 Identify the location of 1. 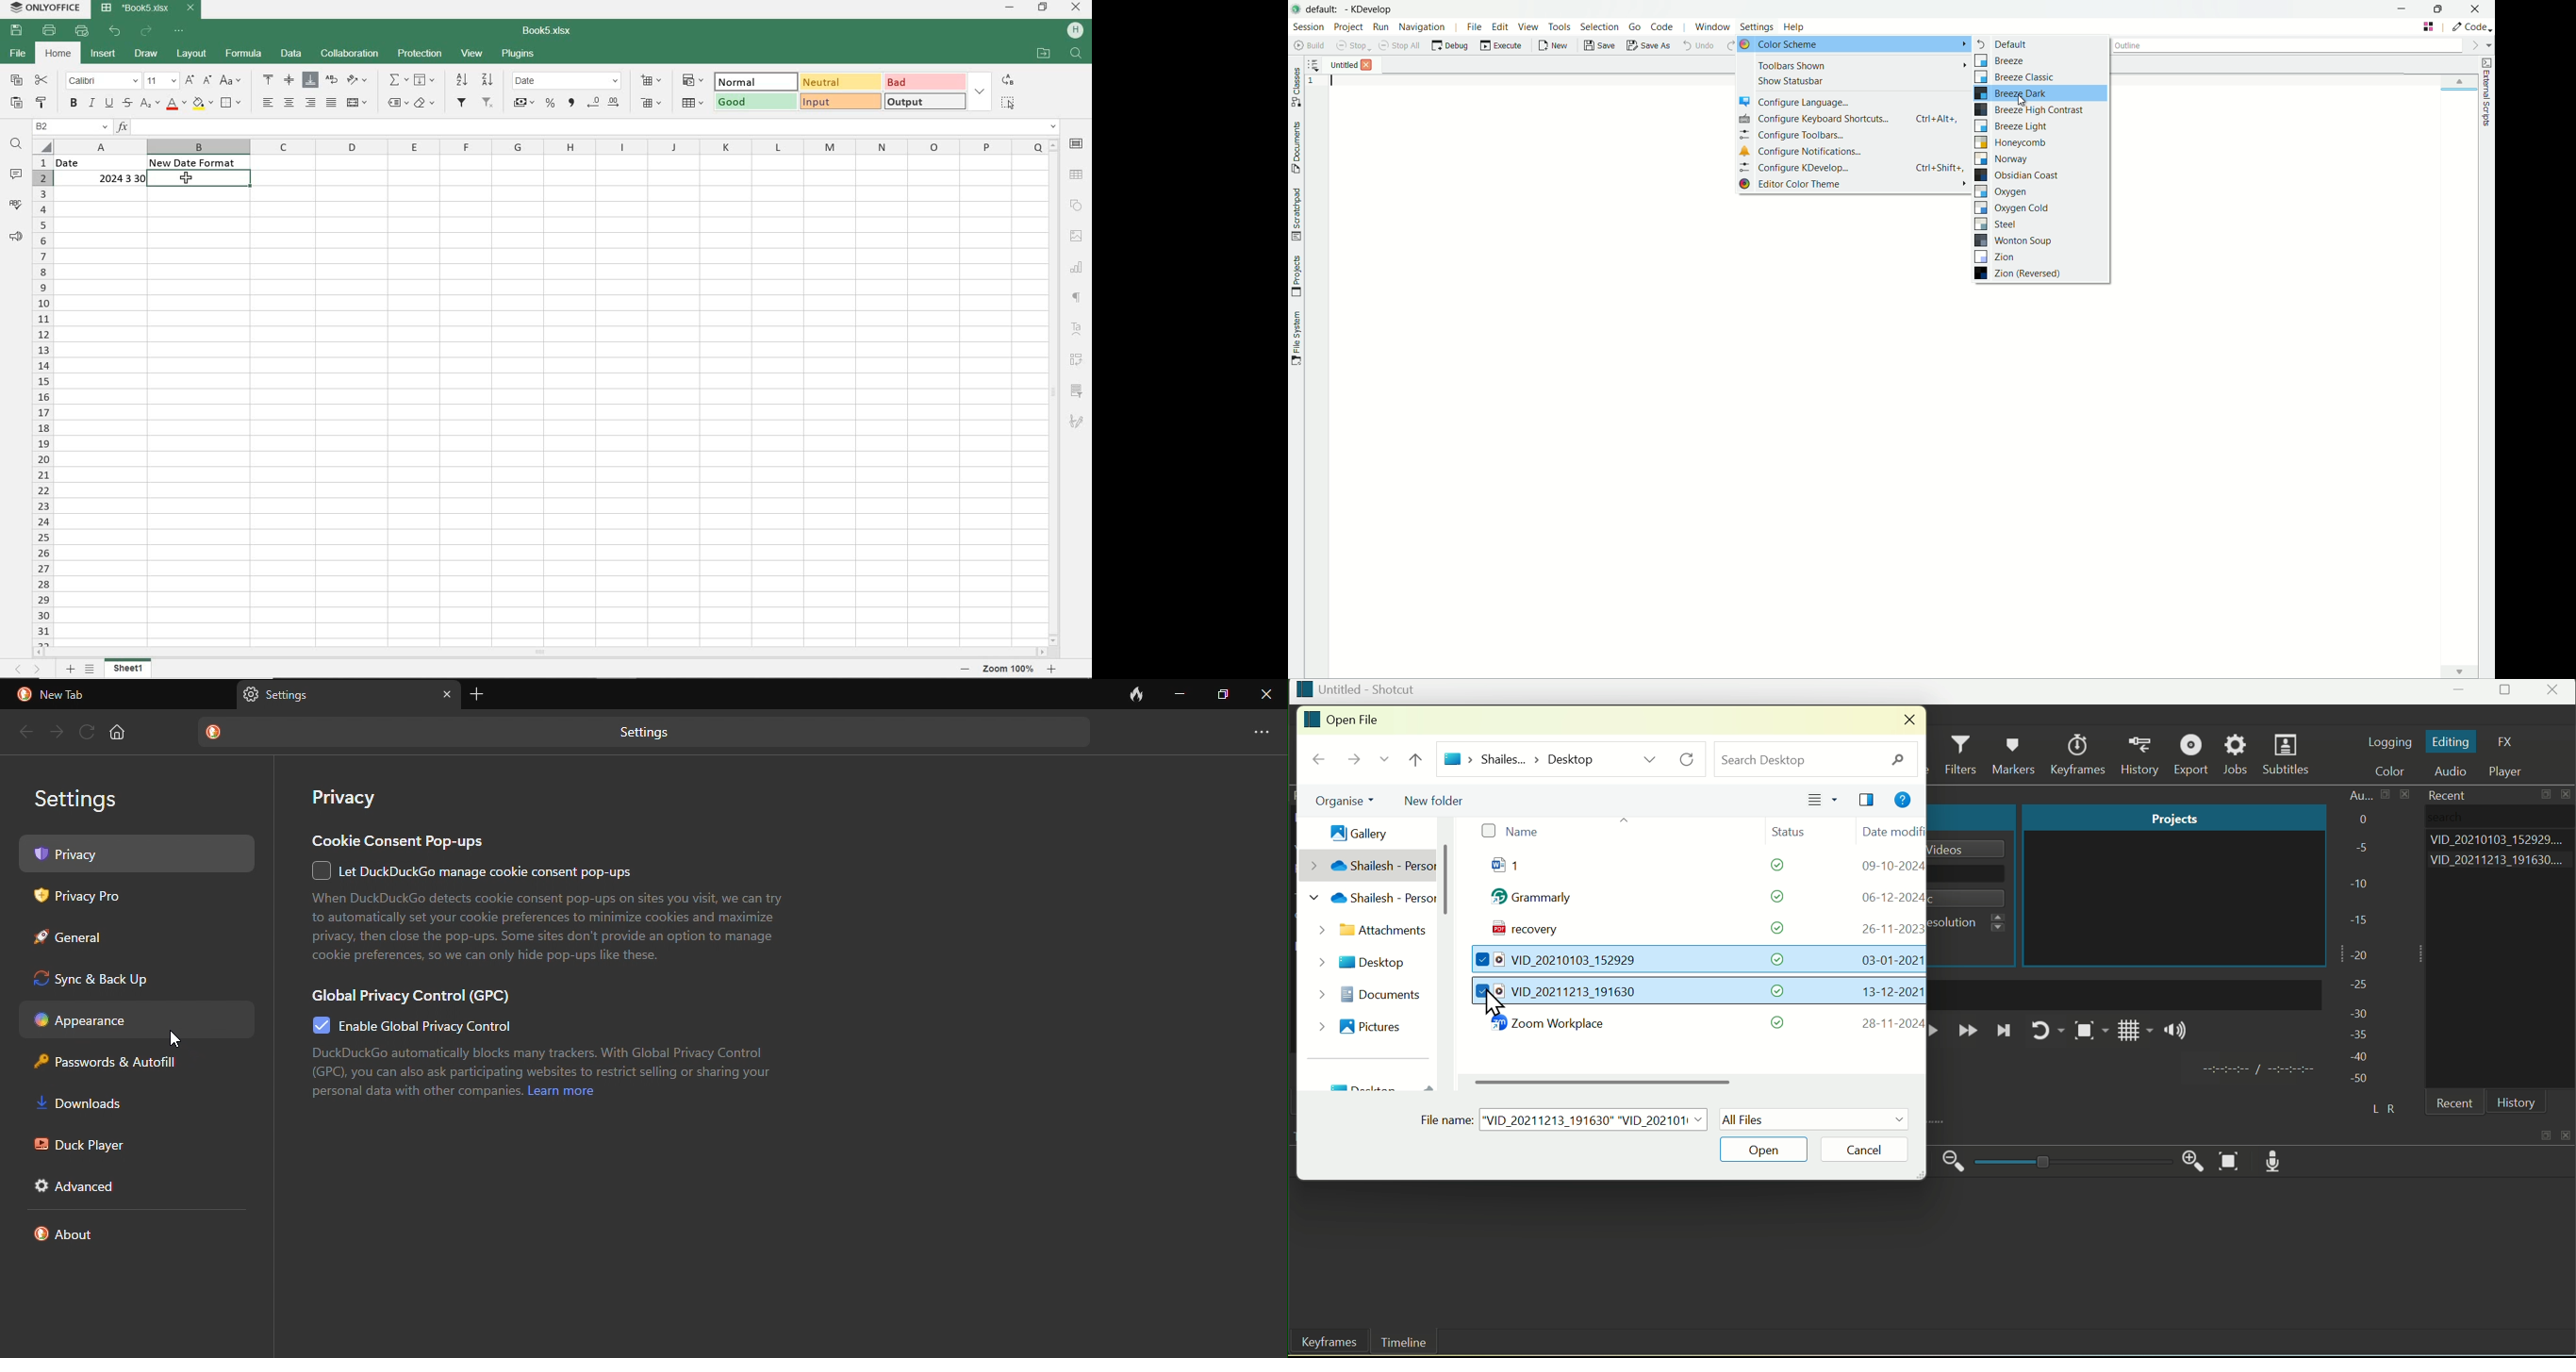
(1520, 868).